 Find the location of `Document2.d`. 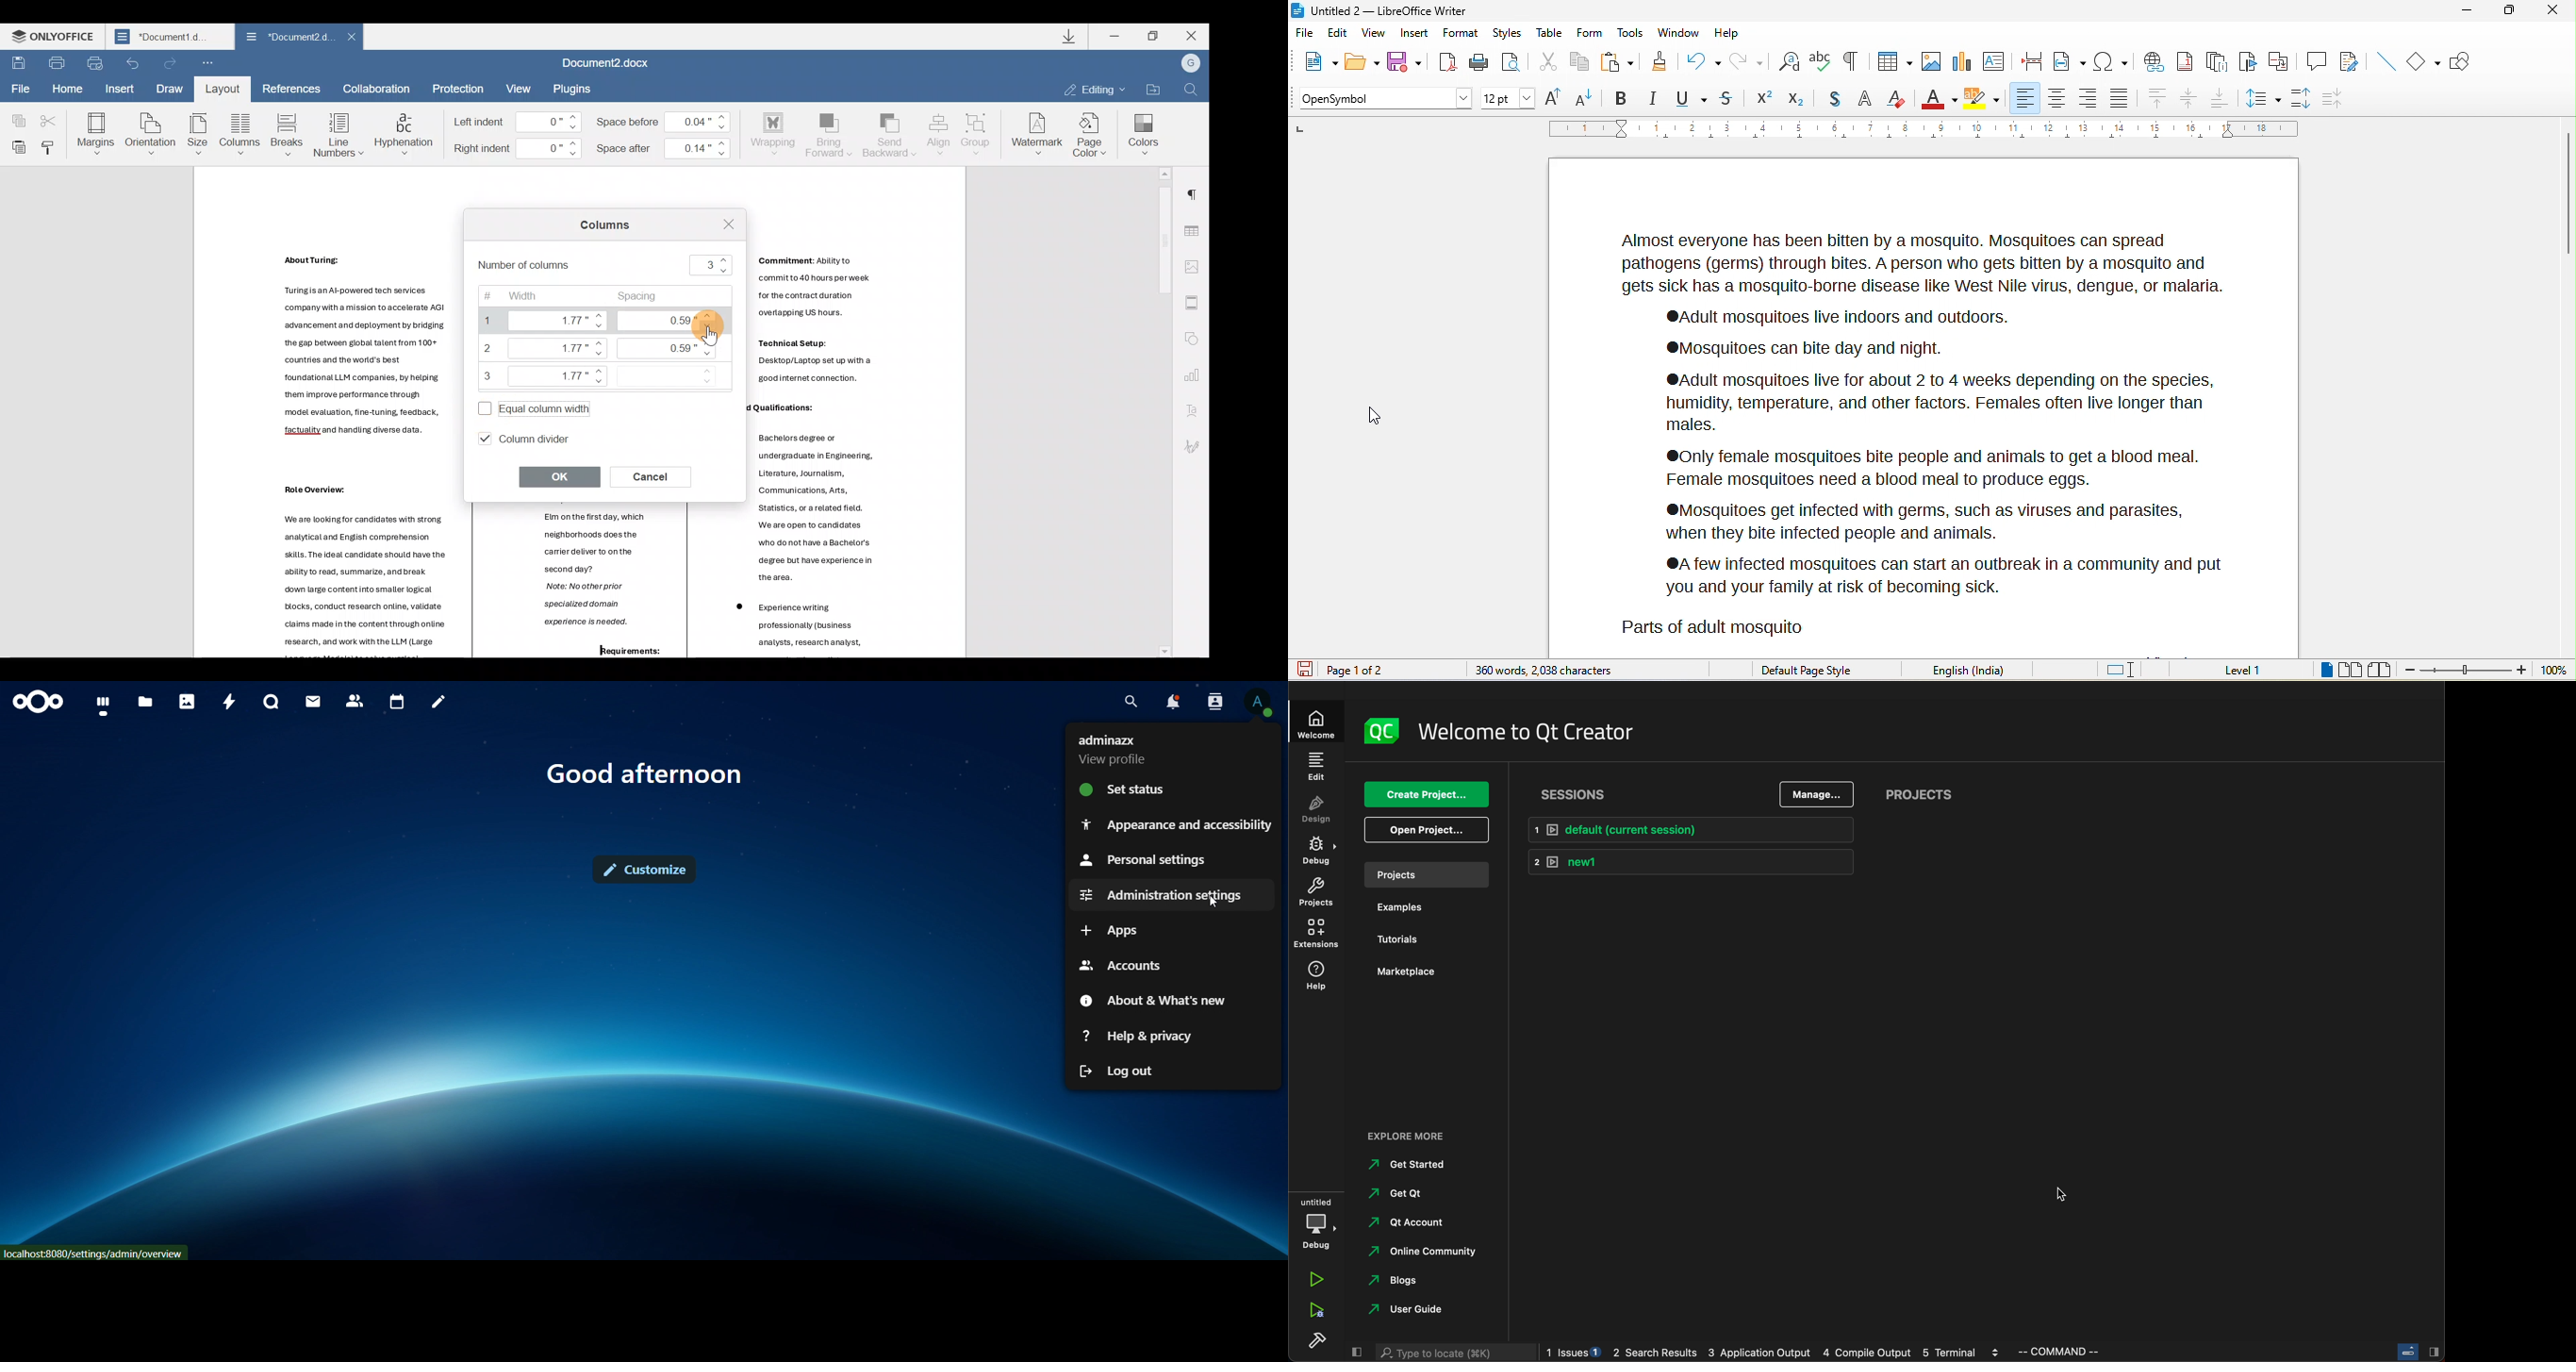

Document2.d is located at coordinates (170, 40).